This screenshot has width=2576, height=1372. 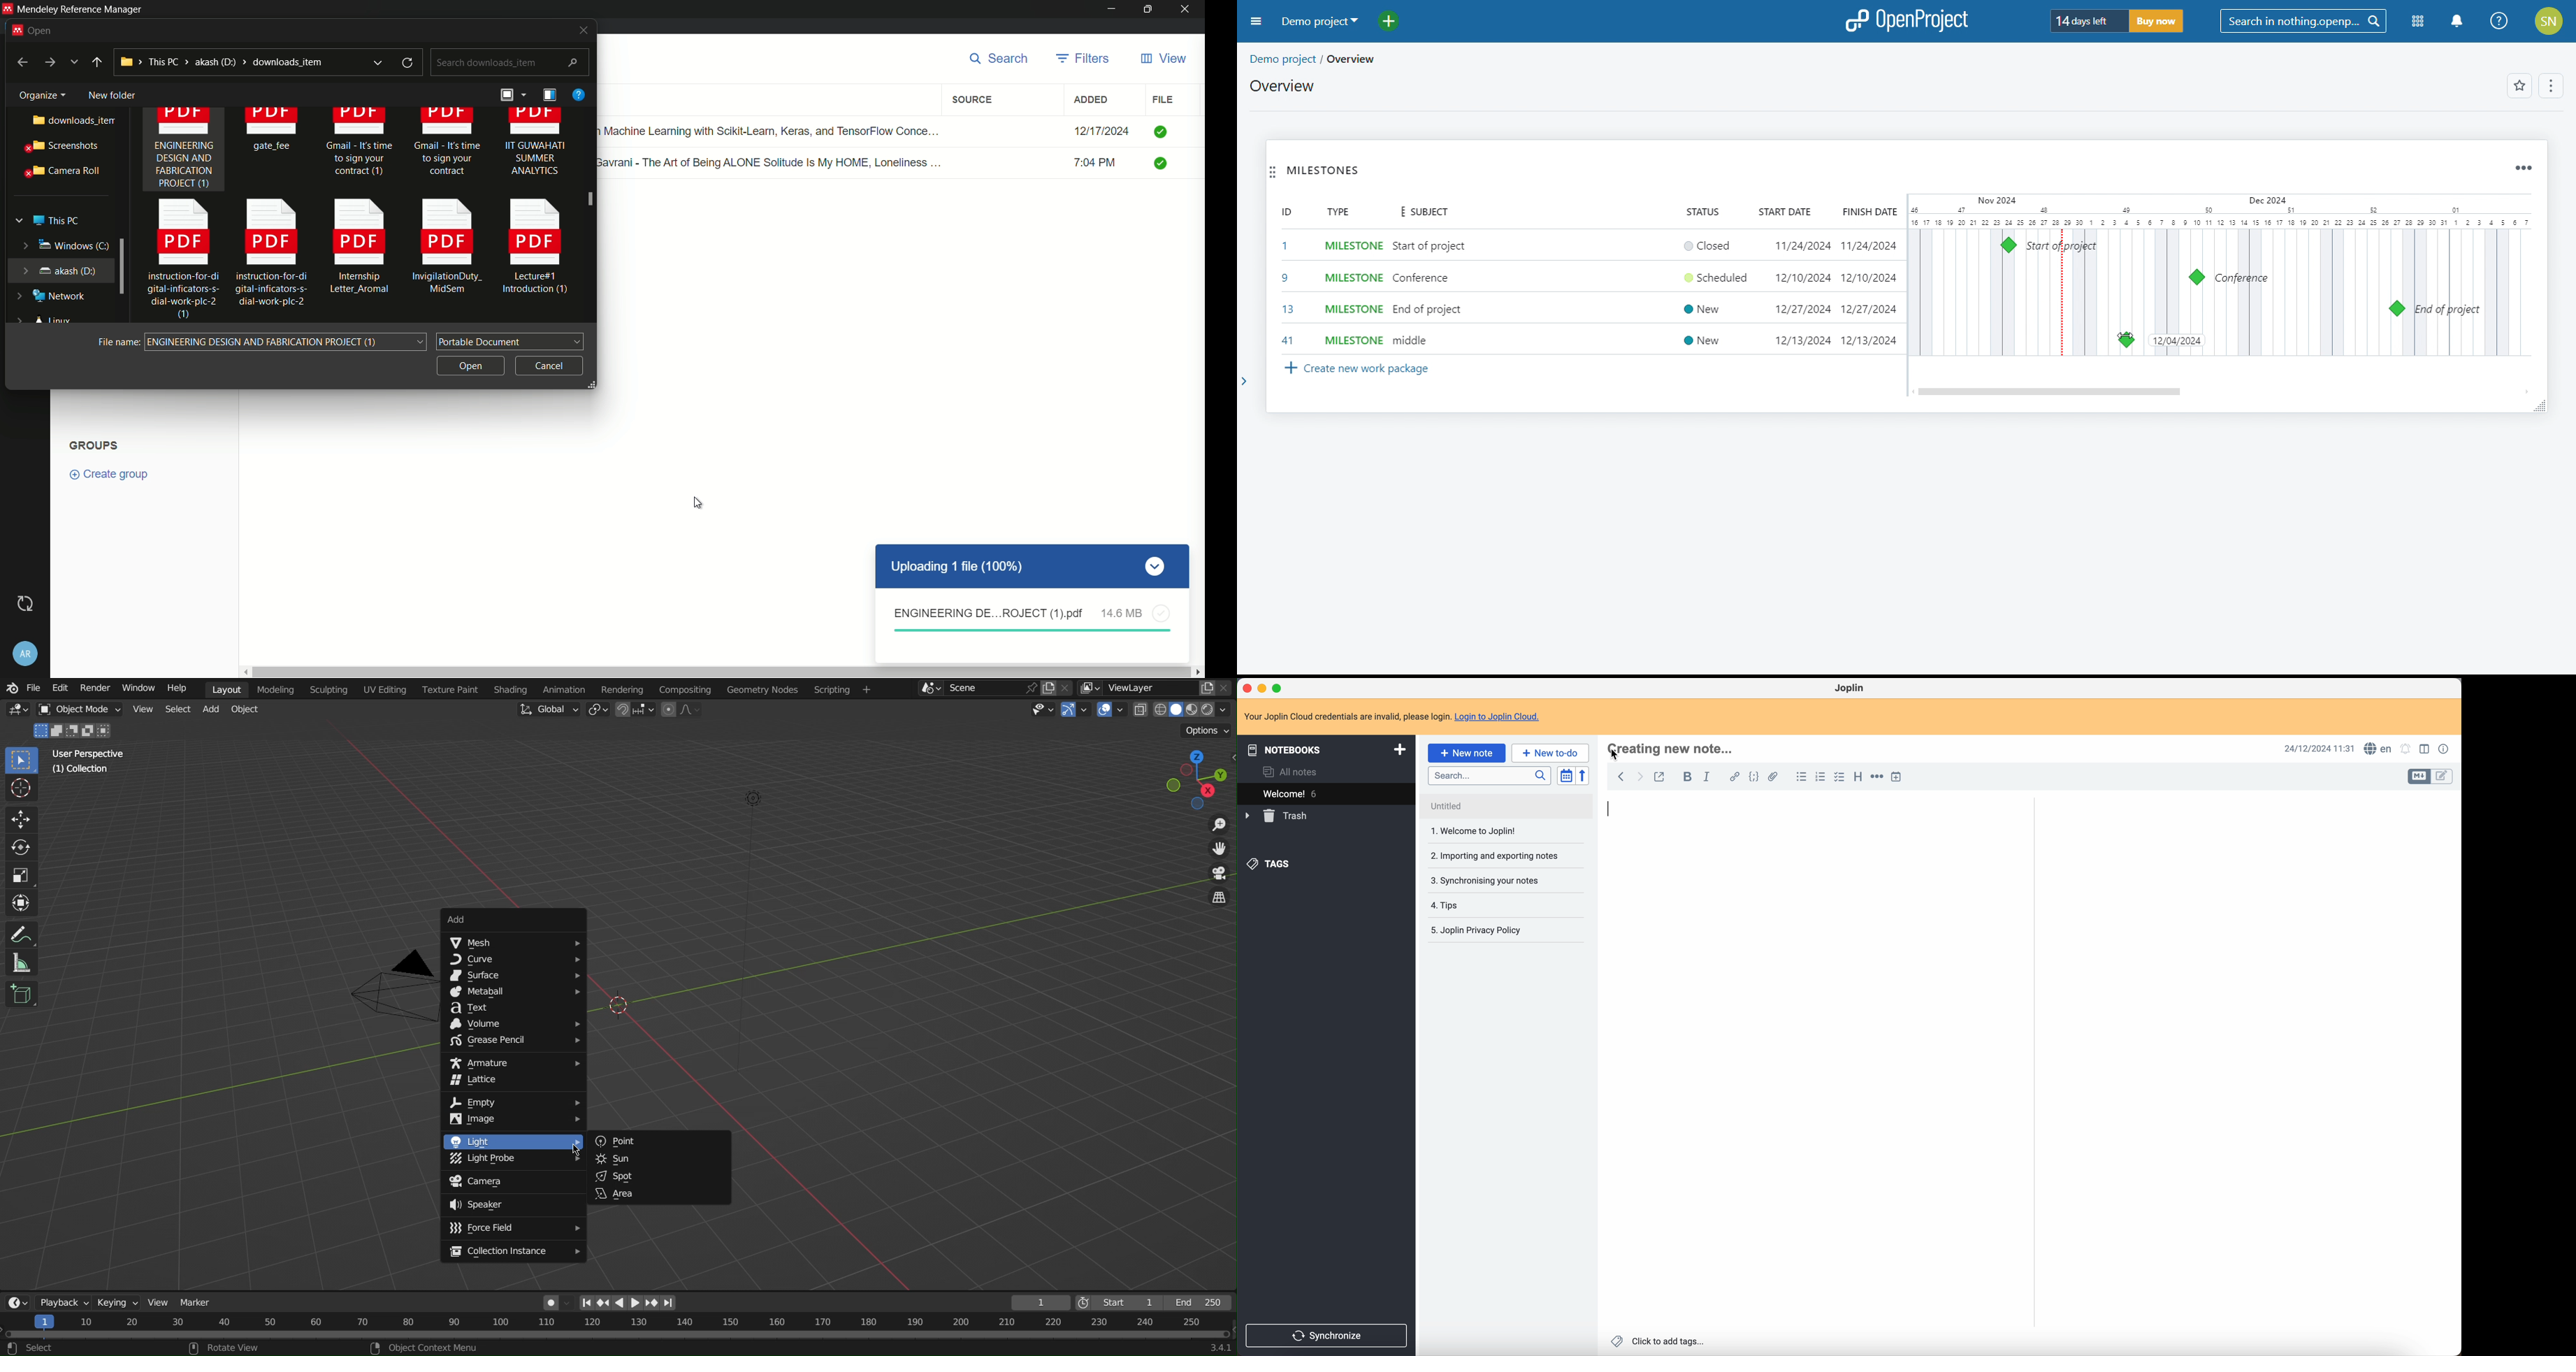 What do you see at coordinates (1801, 778) in the screenshot?
I see `bulleted list` at bounding box center [1801, 778].